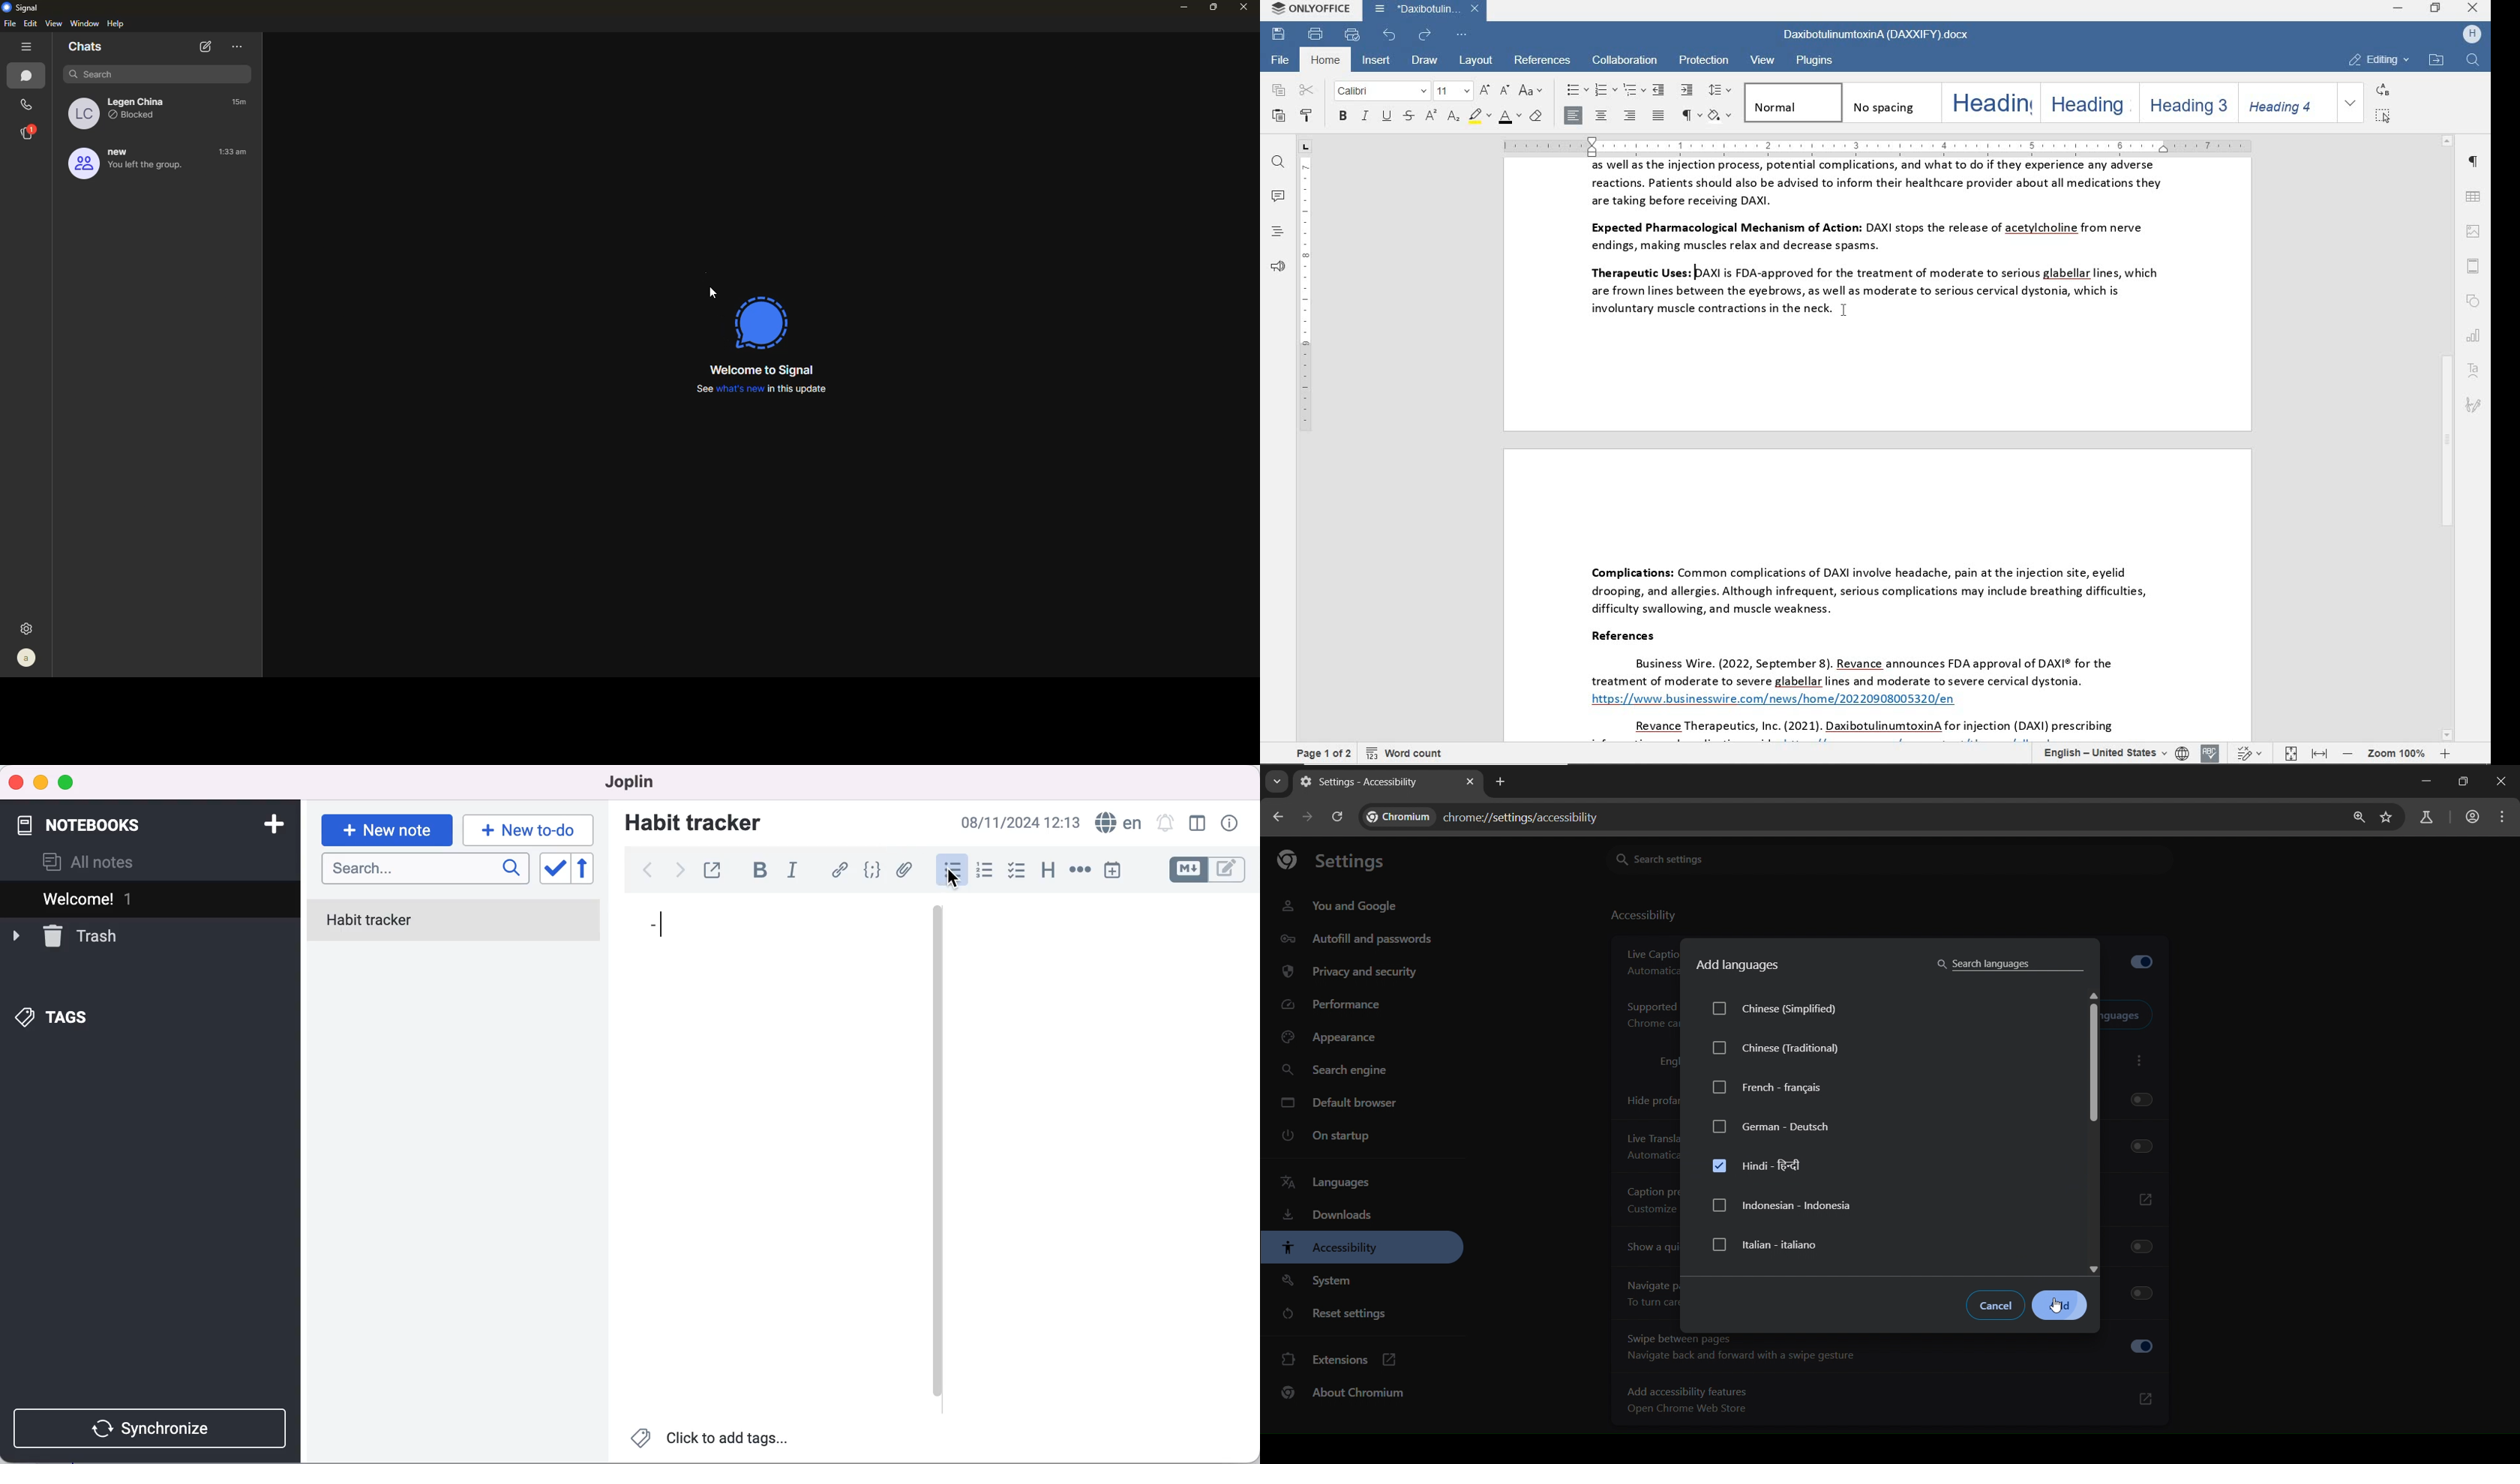 This screenshot has height=1484, width=2520. What do you see at coordinates (1659, 117) in the screenshot?
I see `justified` at bounding box center [1659, 117].